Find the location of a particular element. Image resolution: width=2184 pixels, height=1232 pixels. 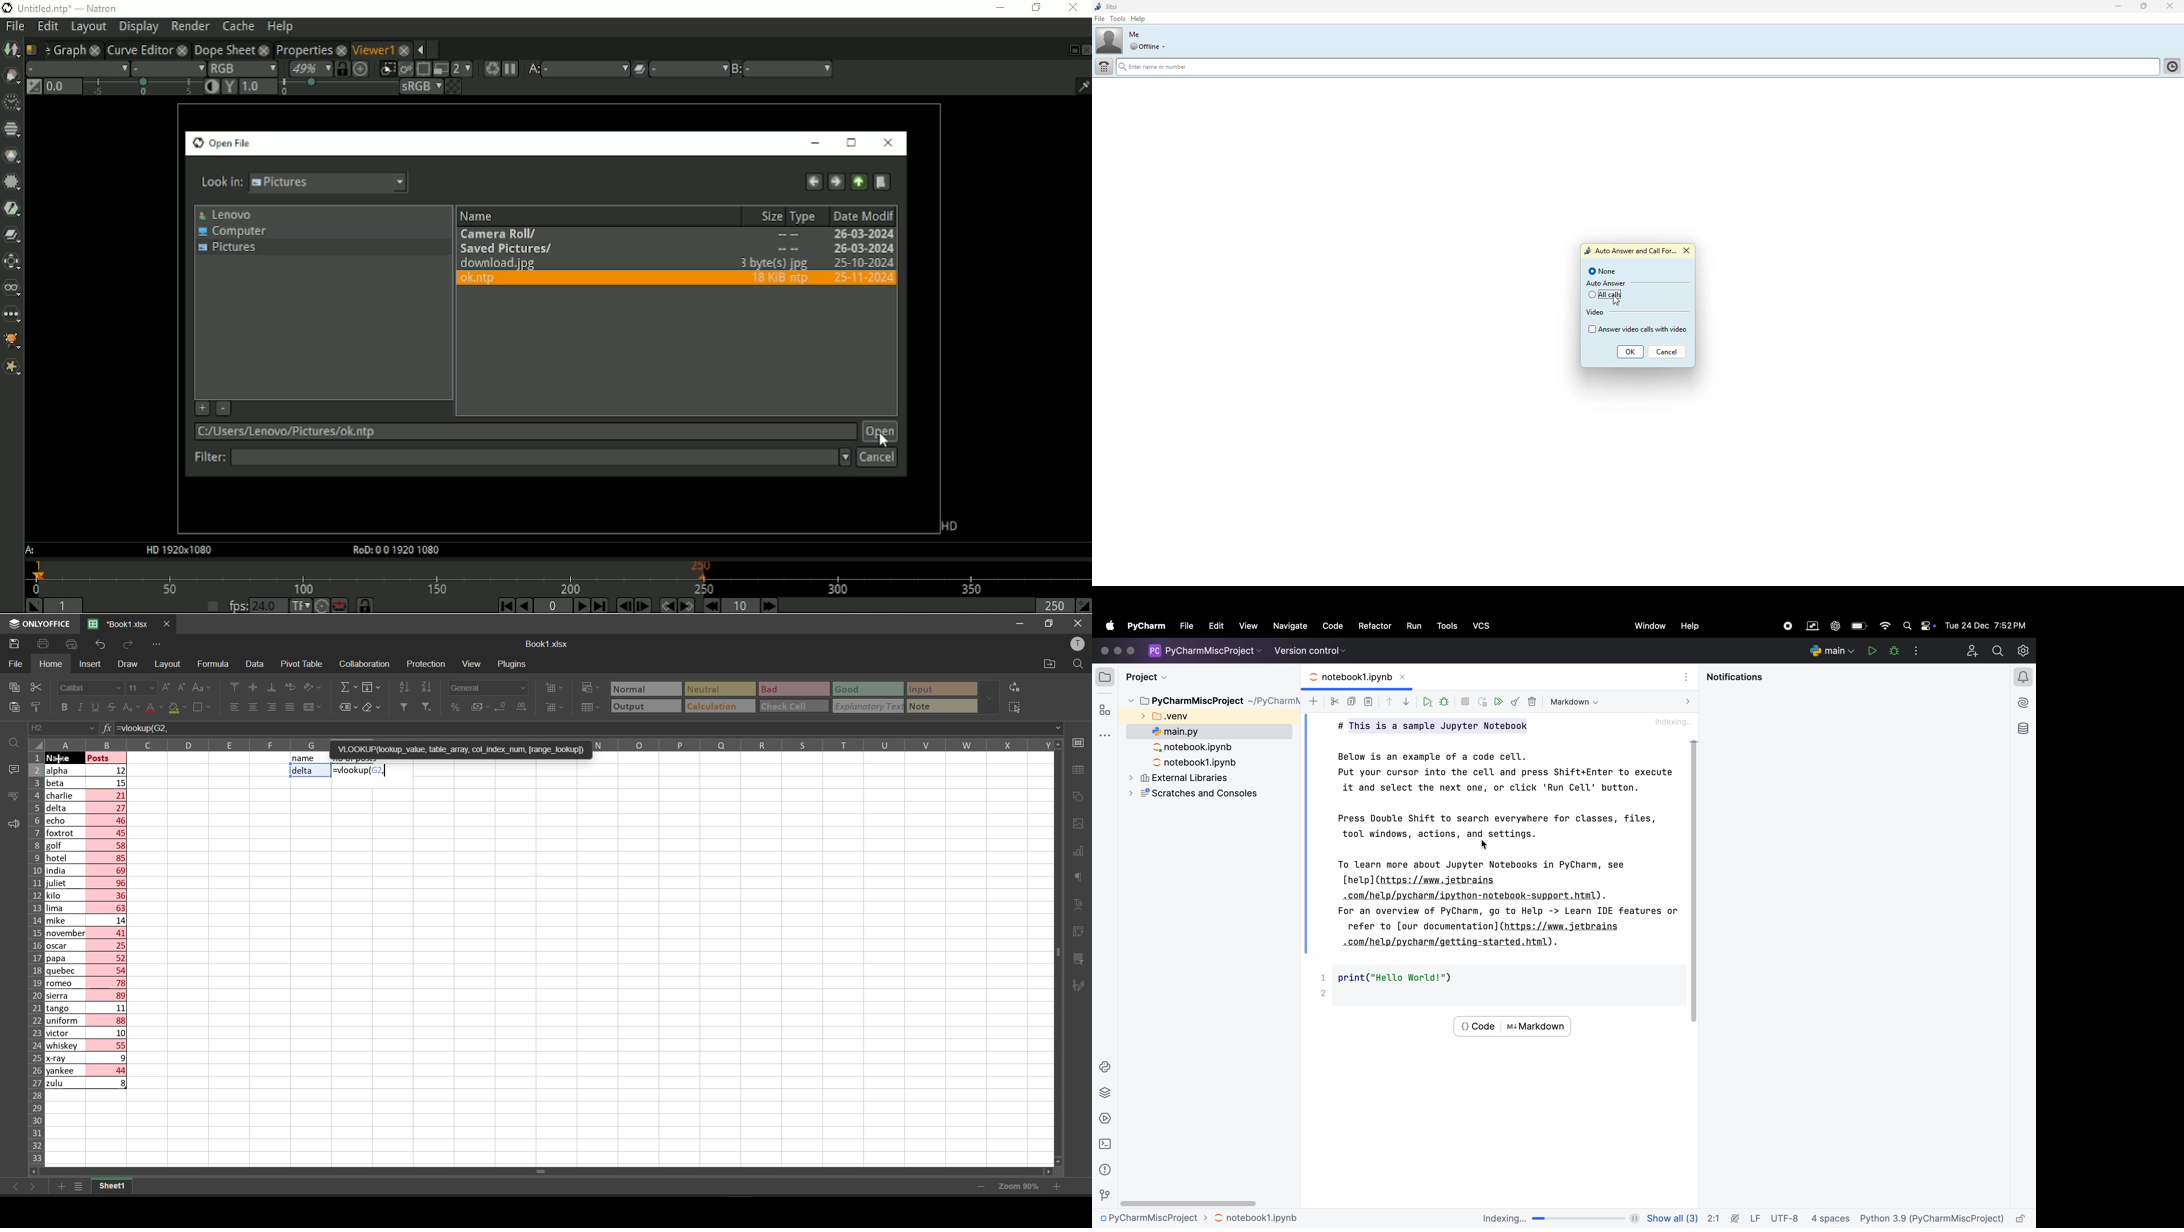

parallel space is located at coordinates (1811, 627).